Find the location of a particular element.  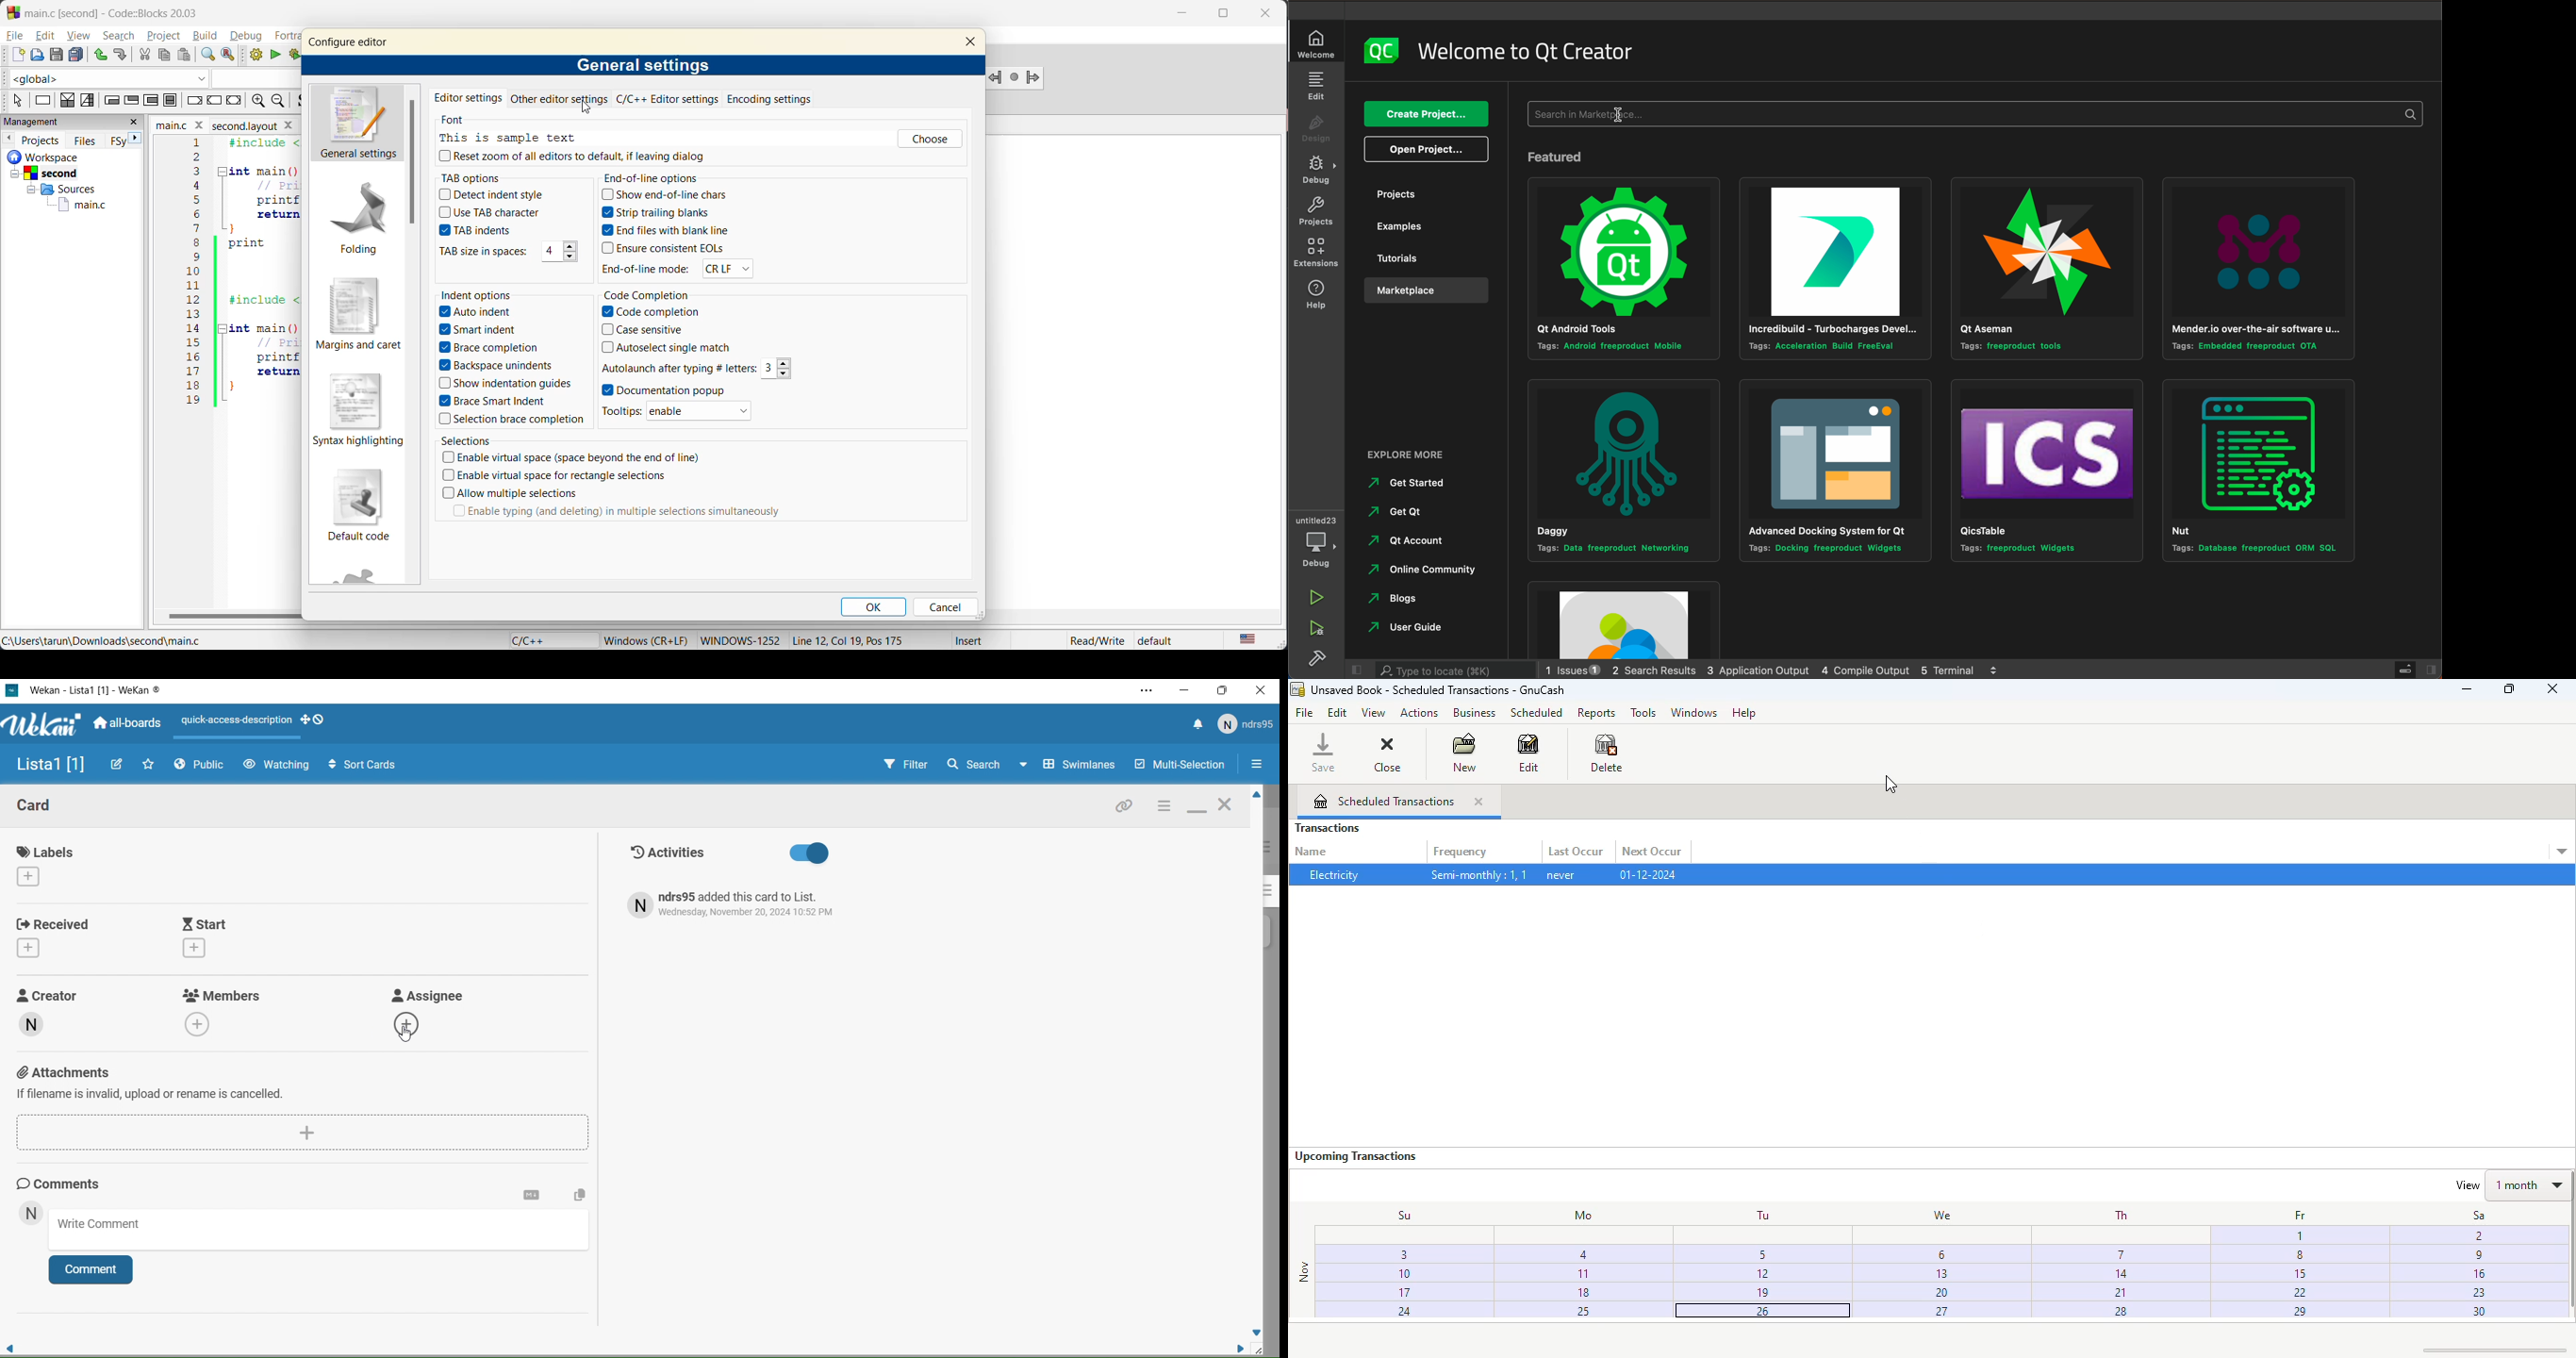

file is located at coordinates (1304, 712).